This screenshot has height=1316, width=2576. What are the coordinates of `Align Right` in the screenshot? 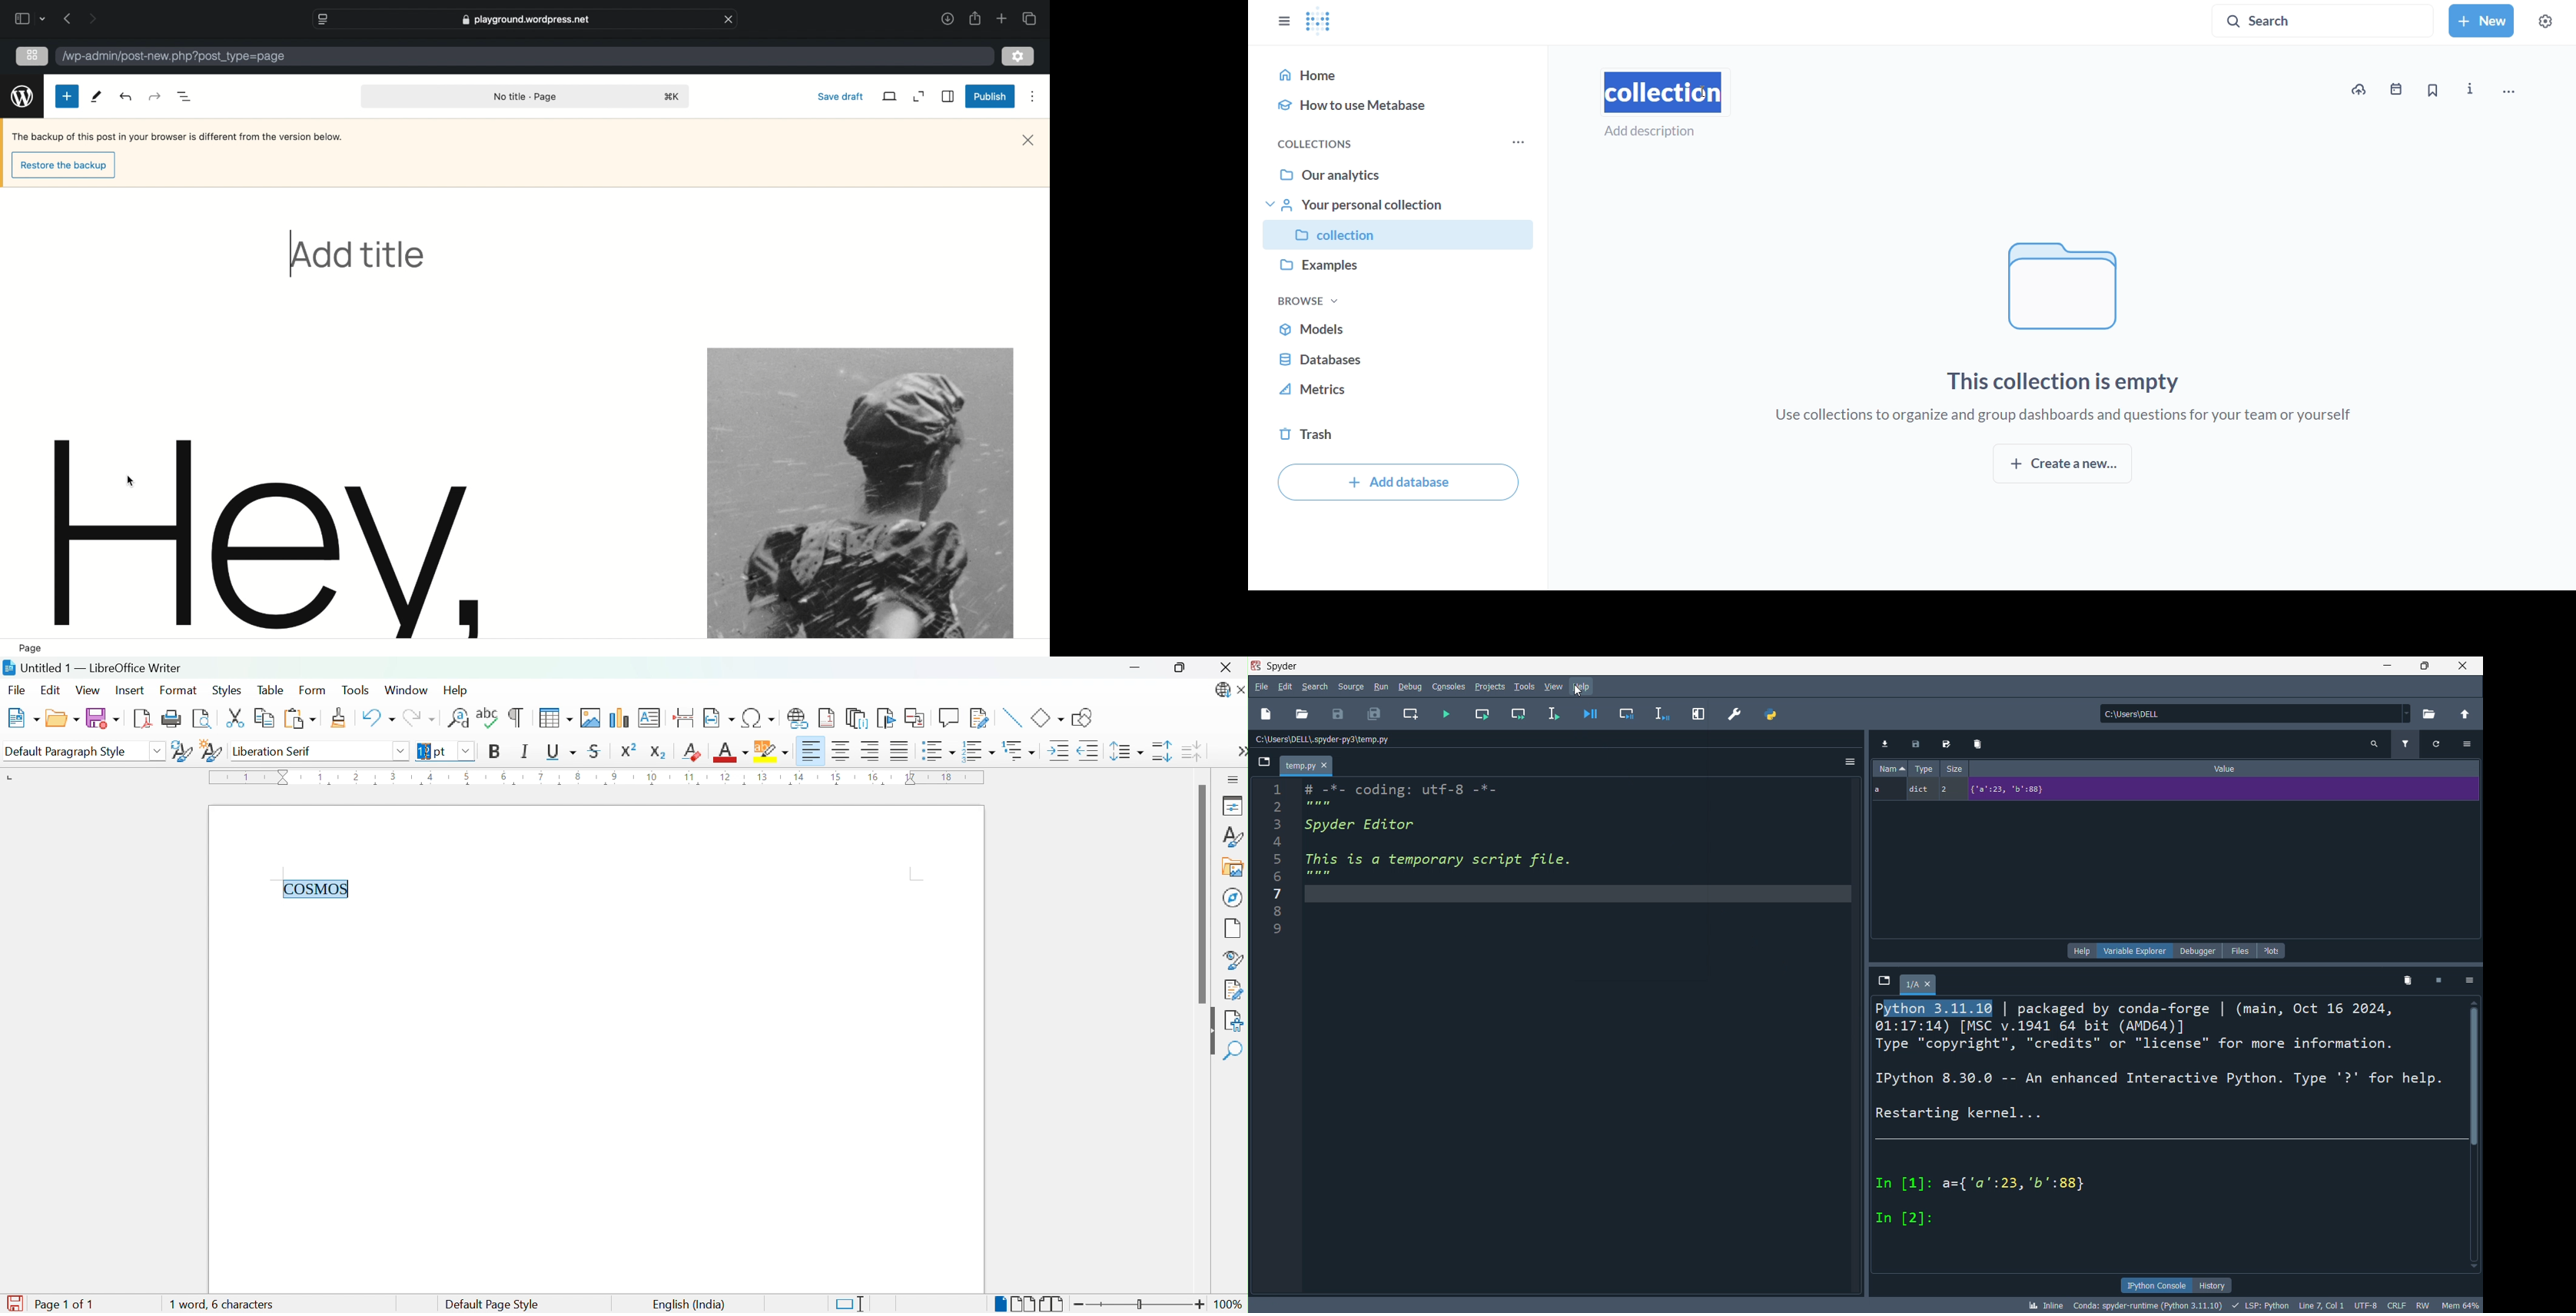 It's located at (871, 752).